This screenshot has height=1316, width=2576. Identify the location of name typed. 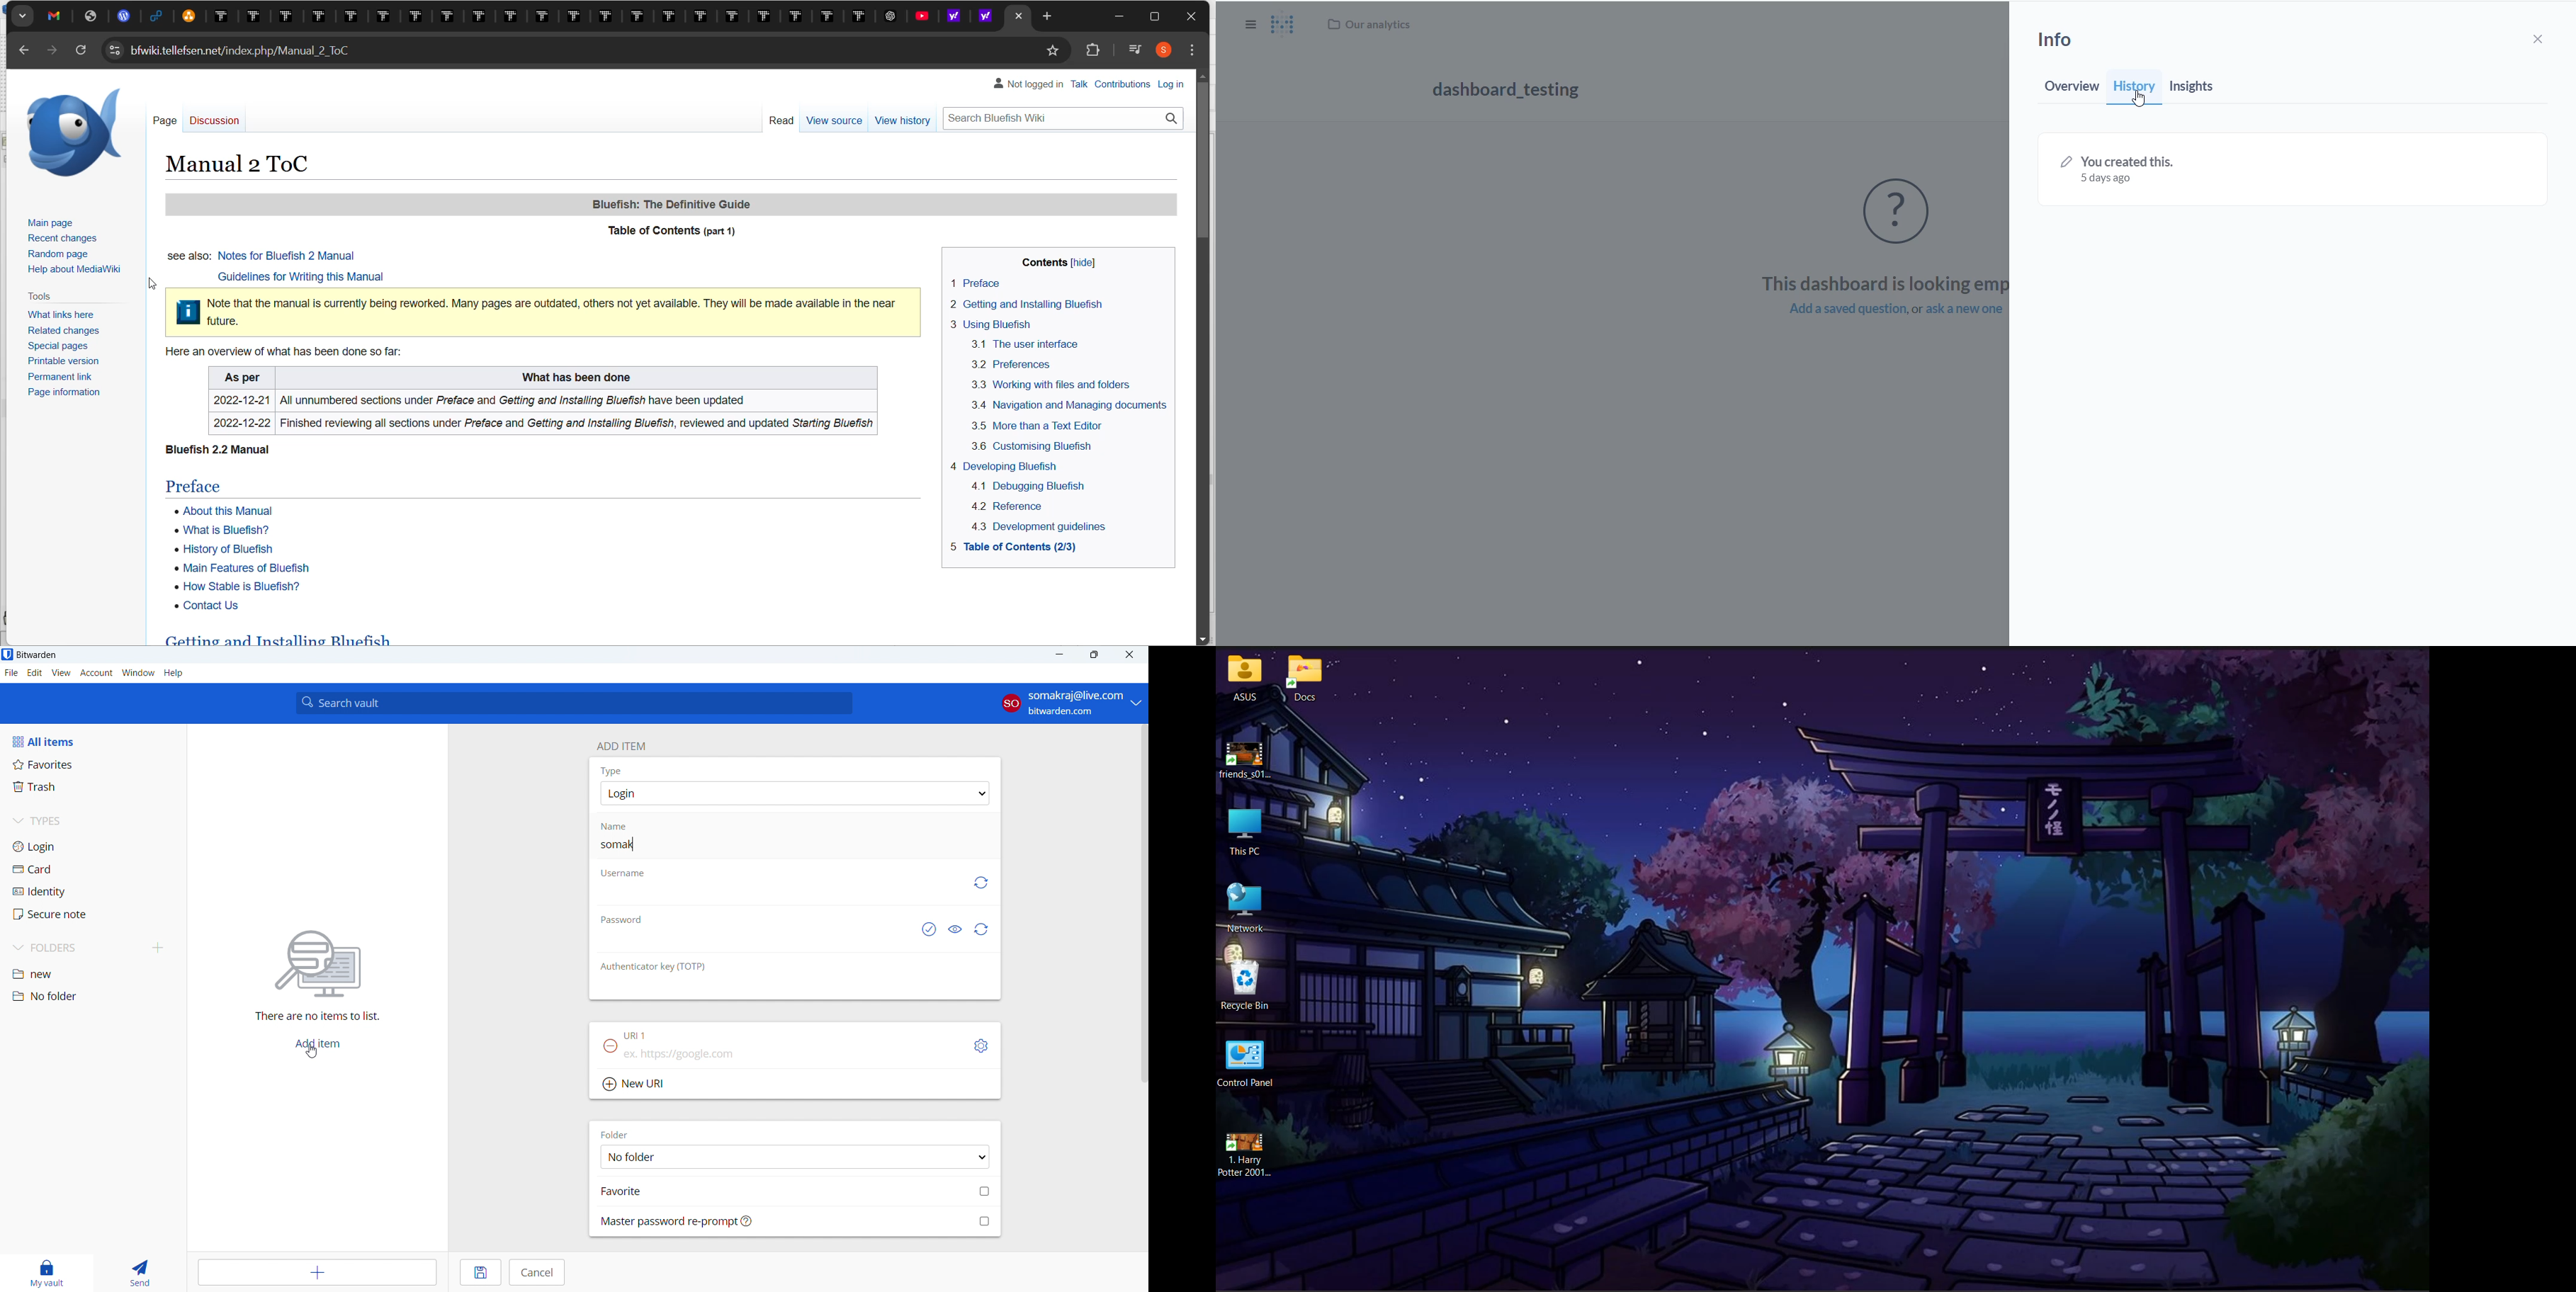
(619, 844).